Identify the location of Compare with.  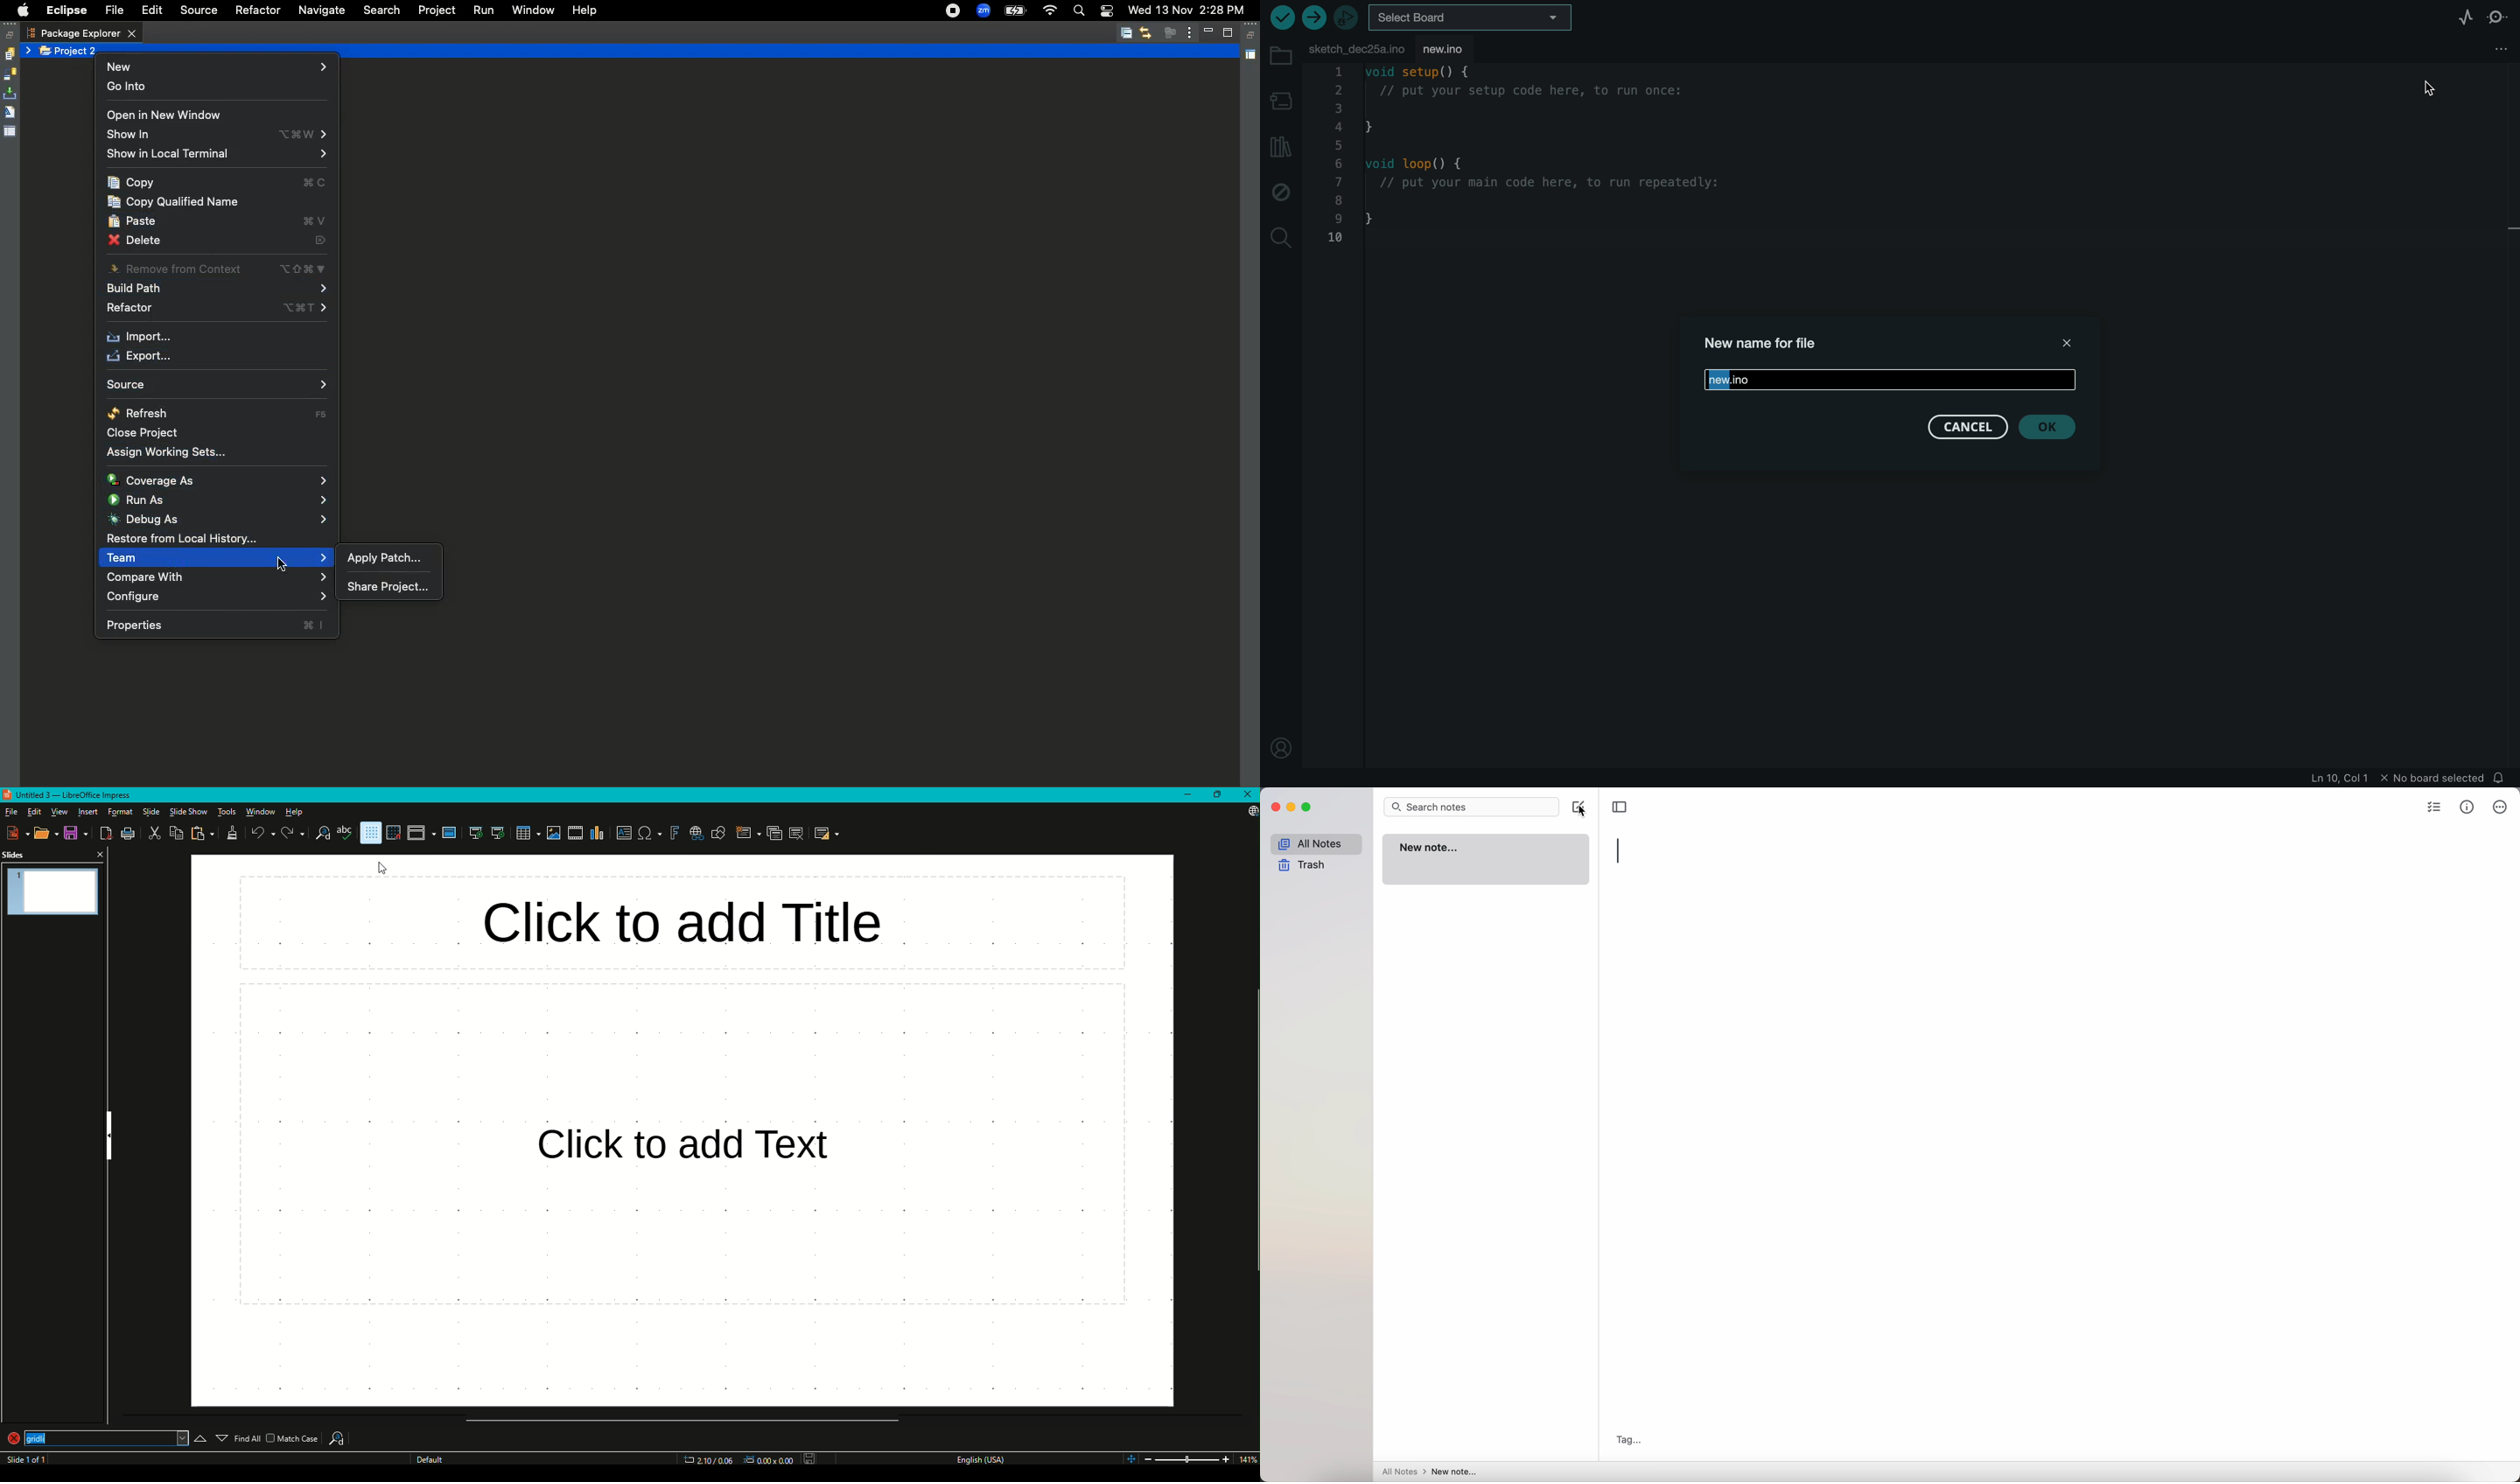
(215, 577).